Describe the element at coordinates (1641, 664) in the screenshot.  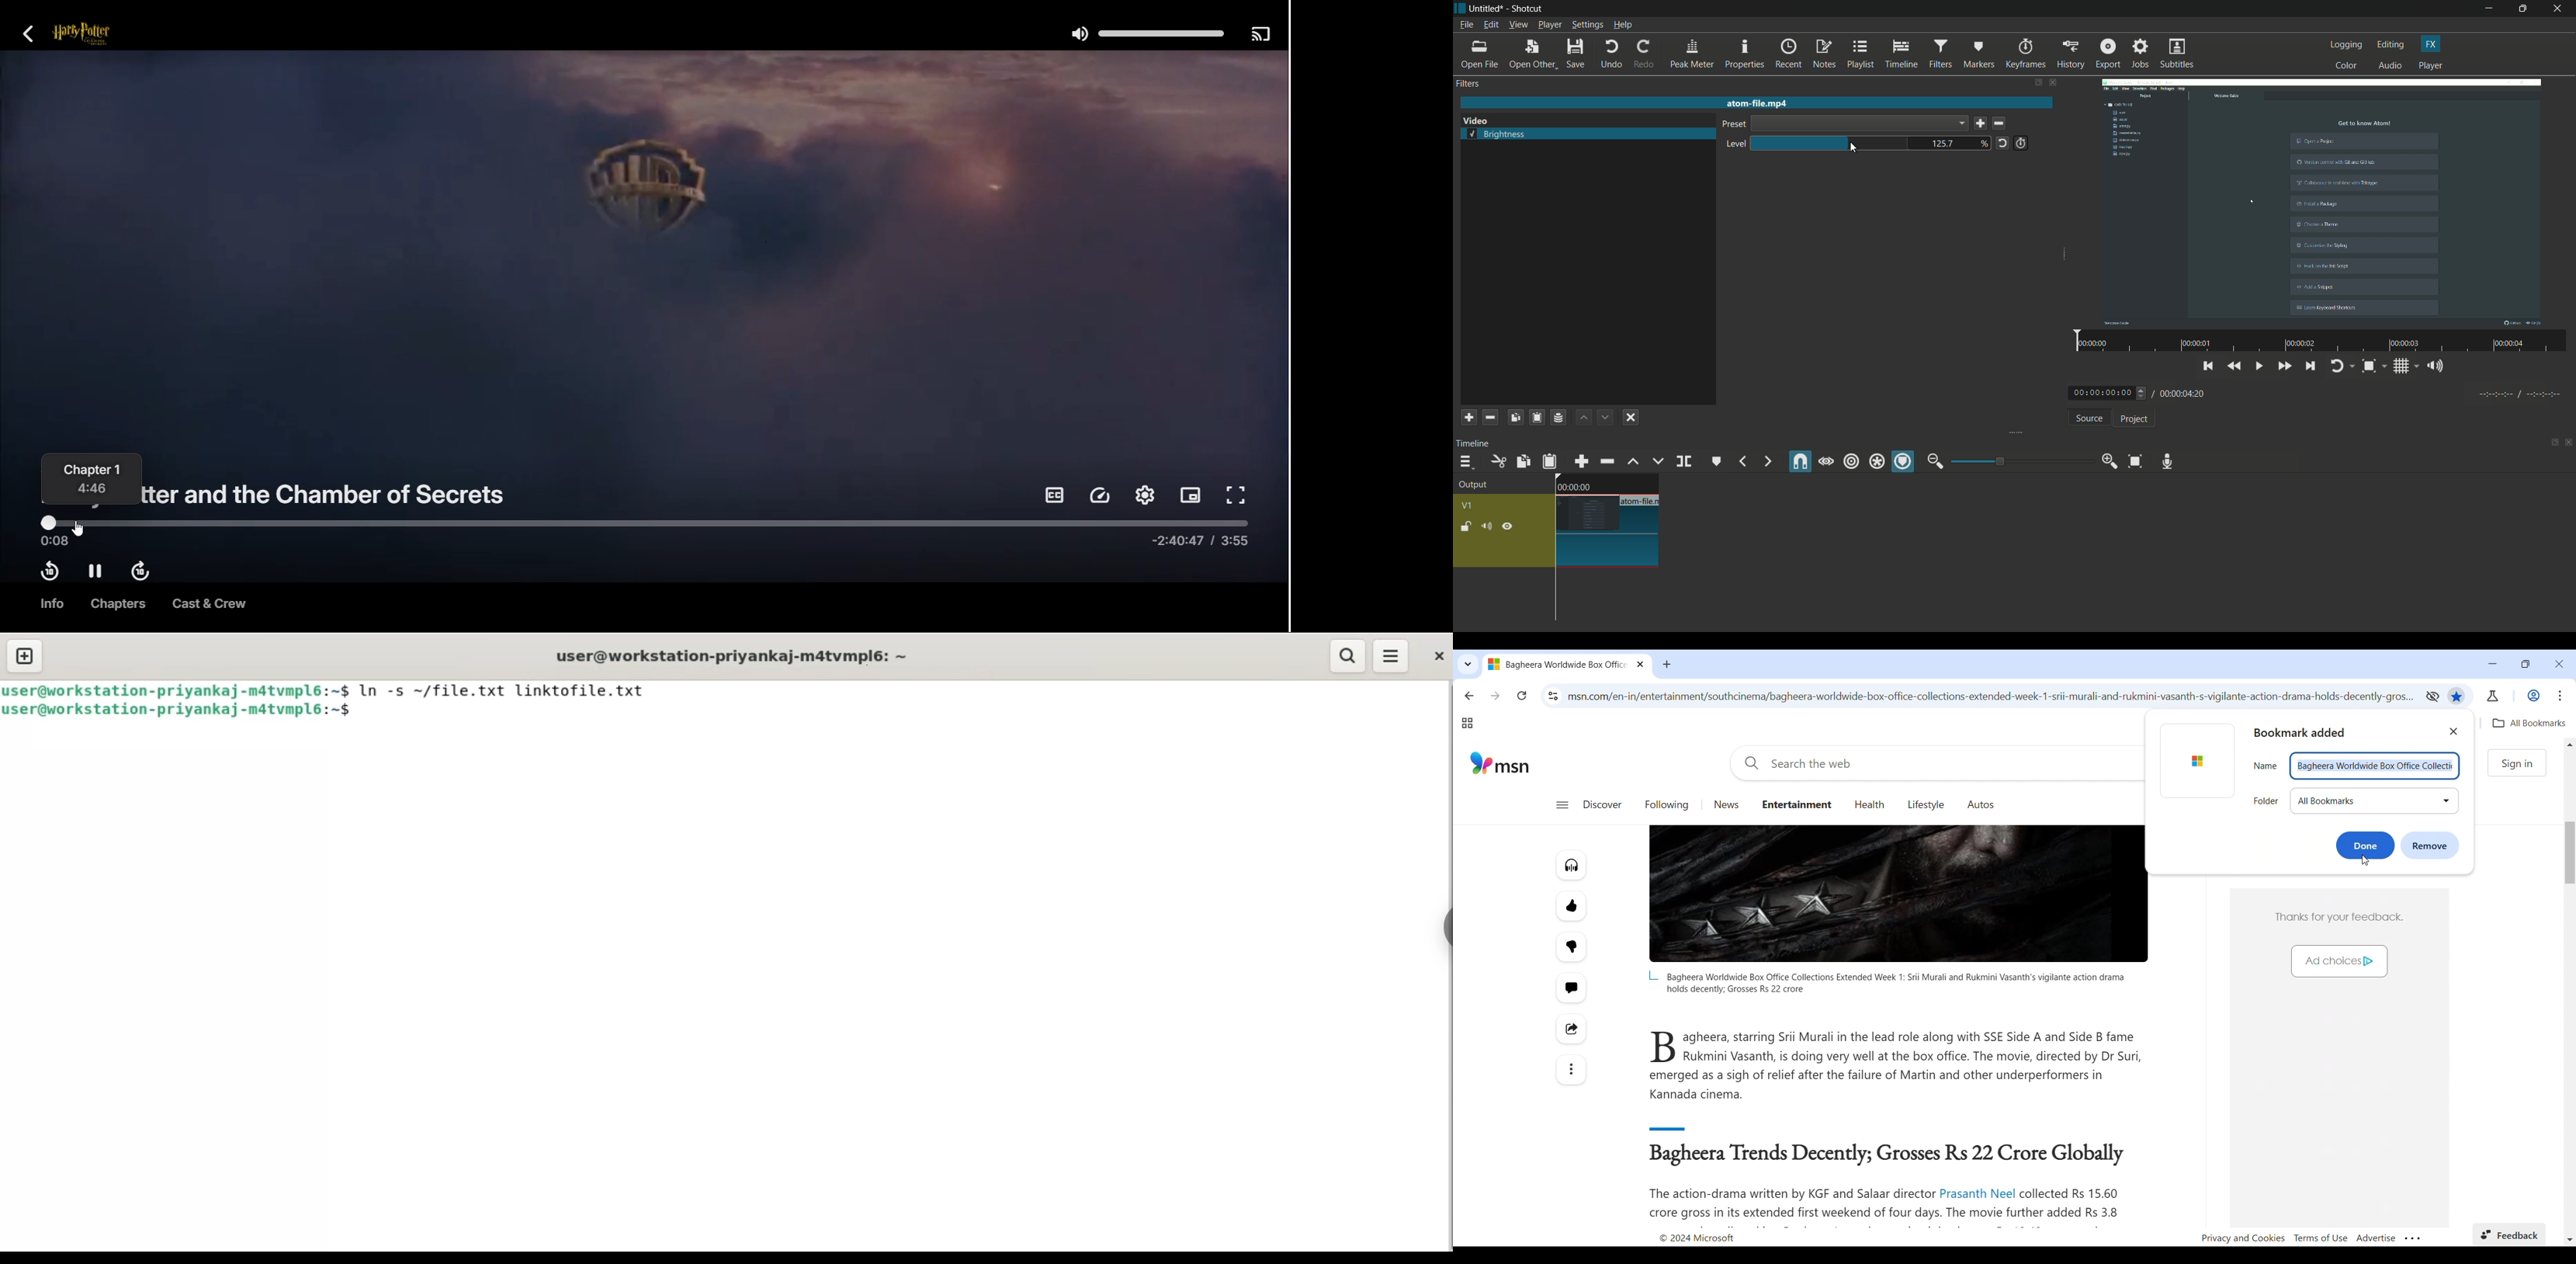
I see `Close tab` at that location.